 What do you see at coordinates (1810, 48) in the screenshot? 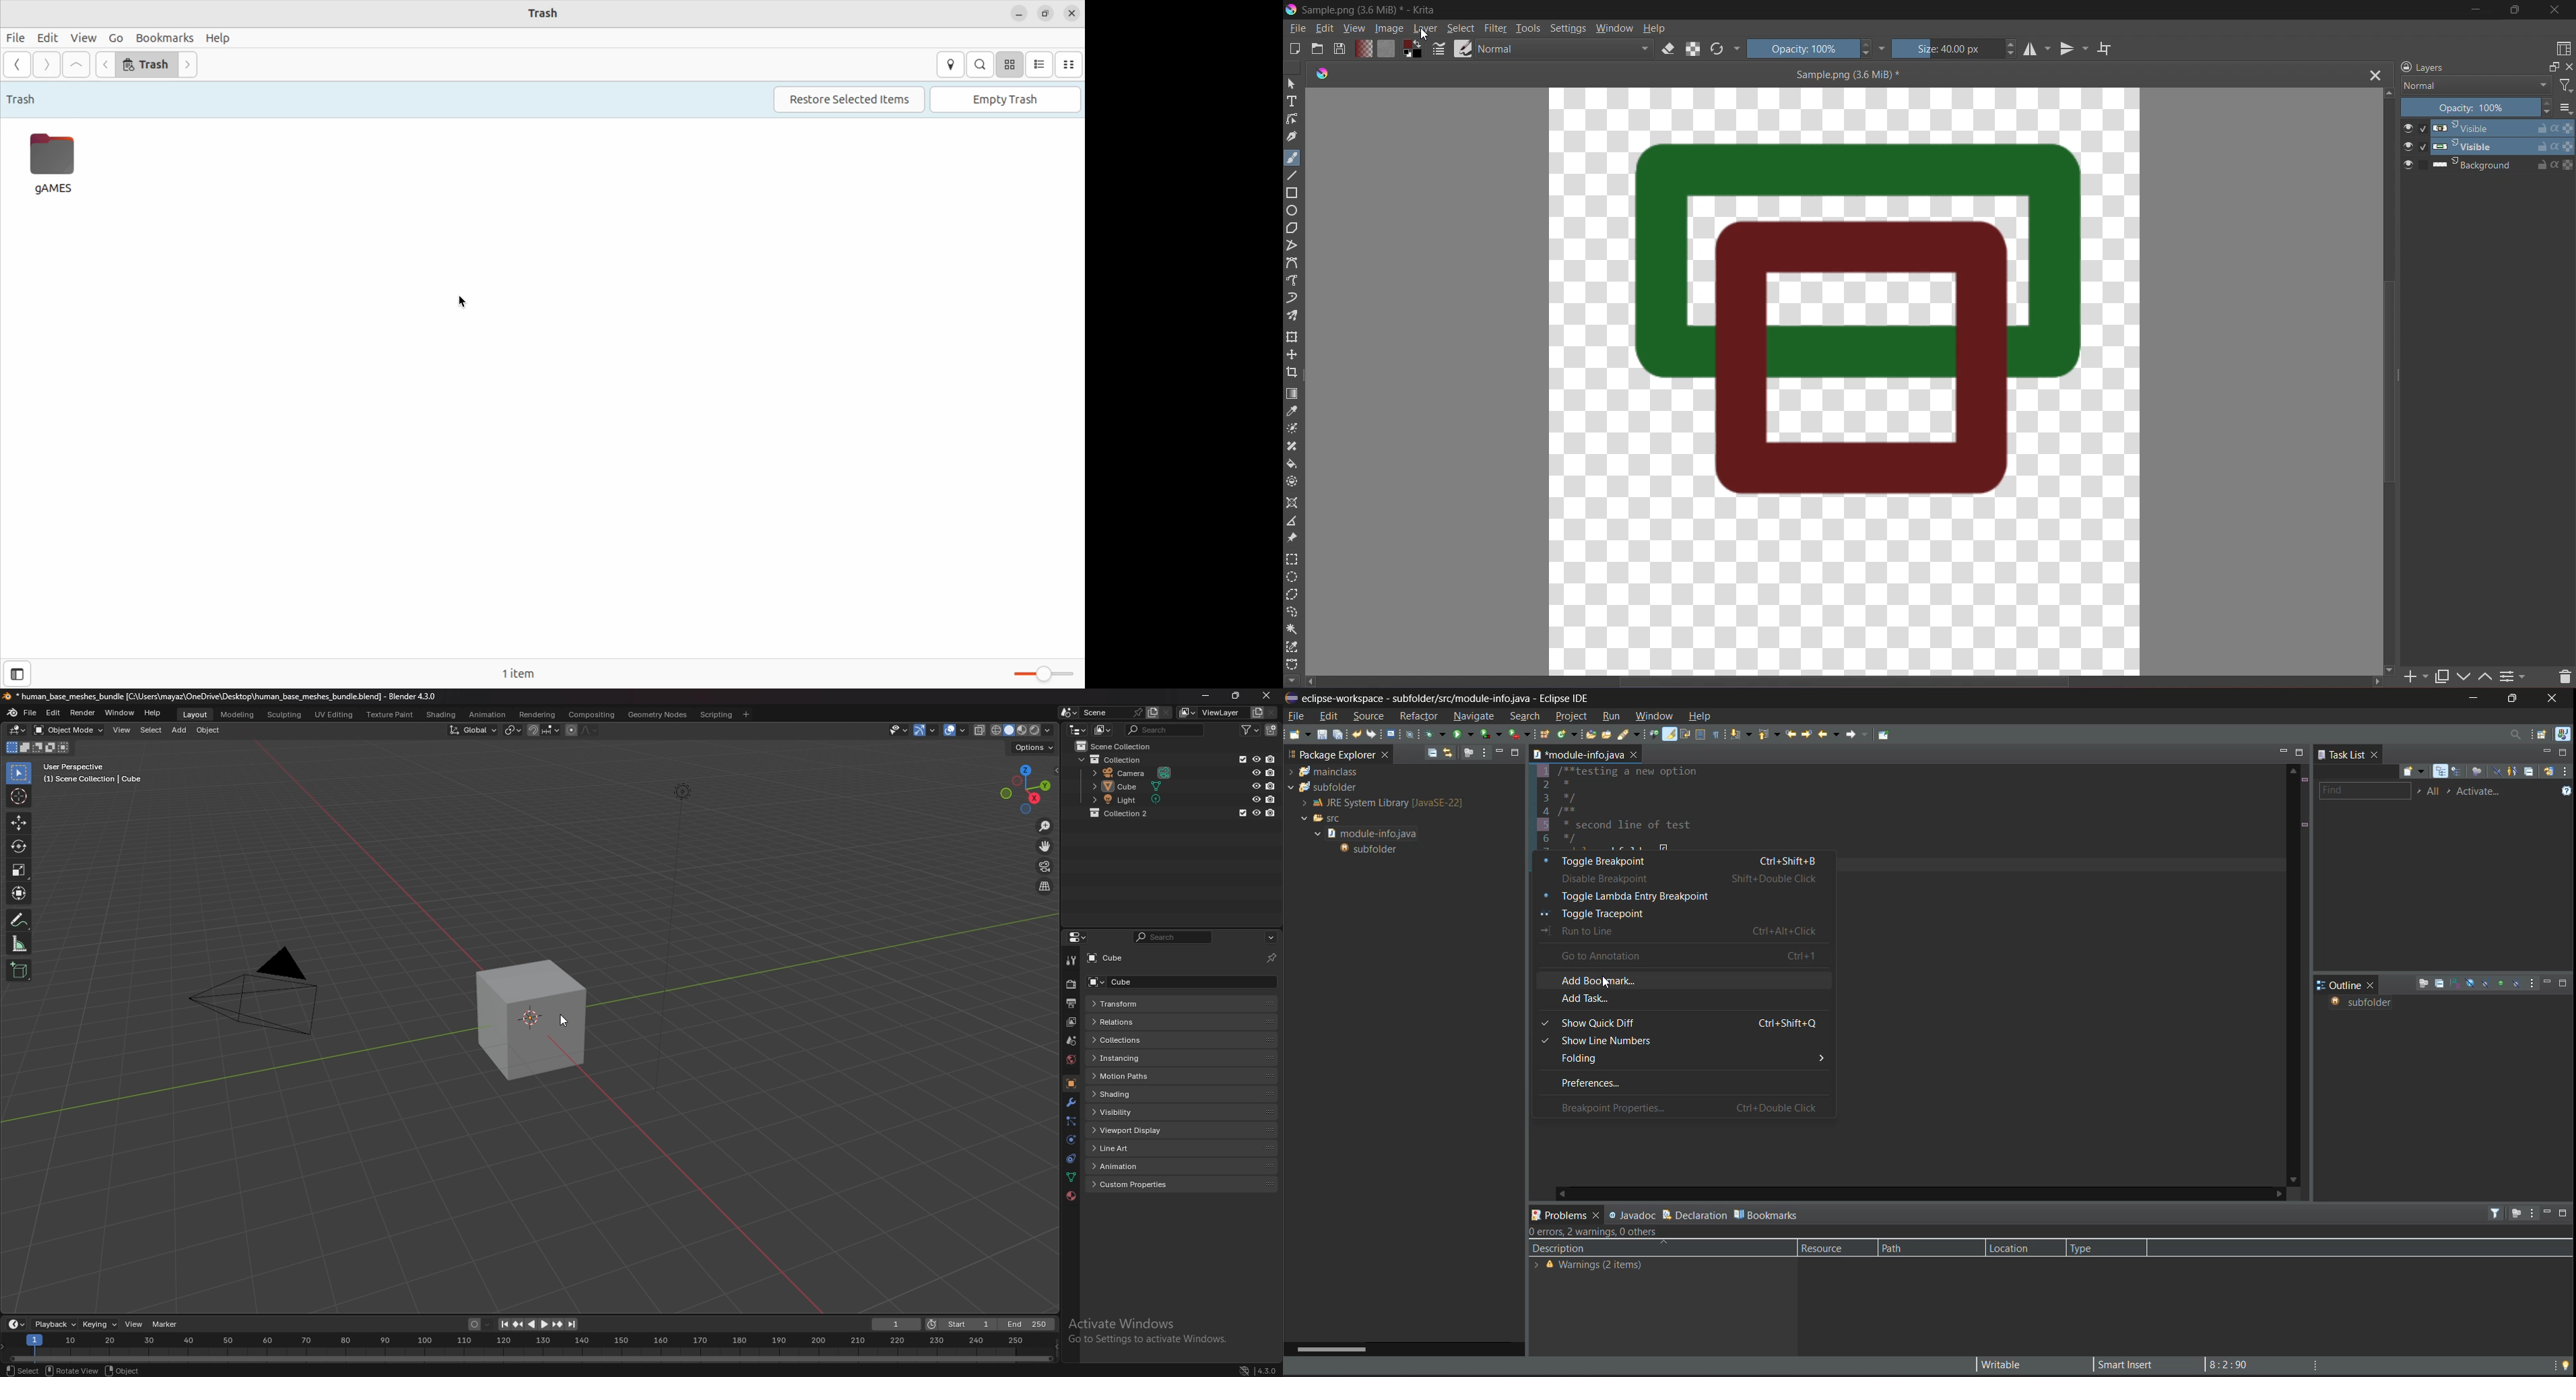
I see `Opacity` at bounding box center [1810, 48].